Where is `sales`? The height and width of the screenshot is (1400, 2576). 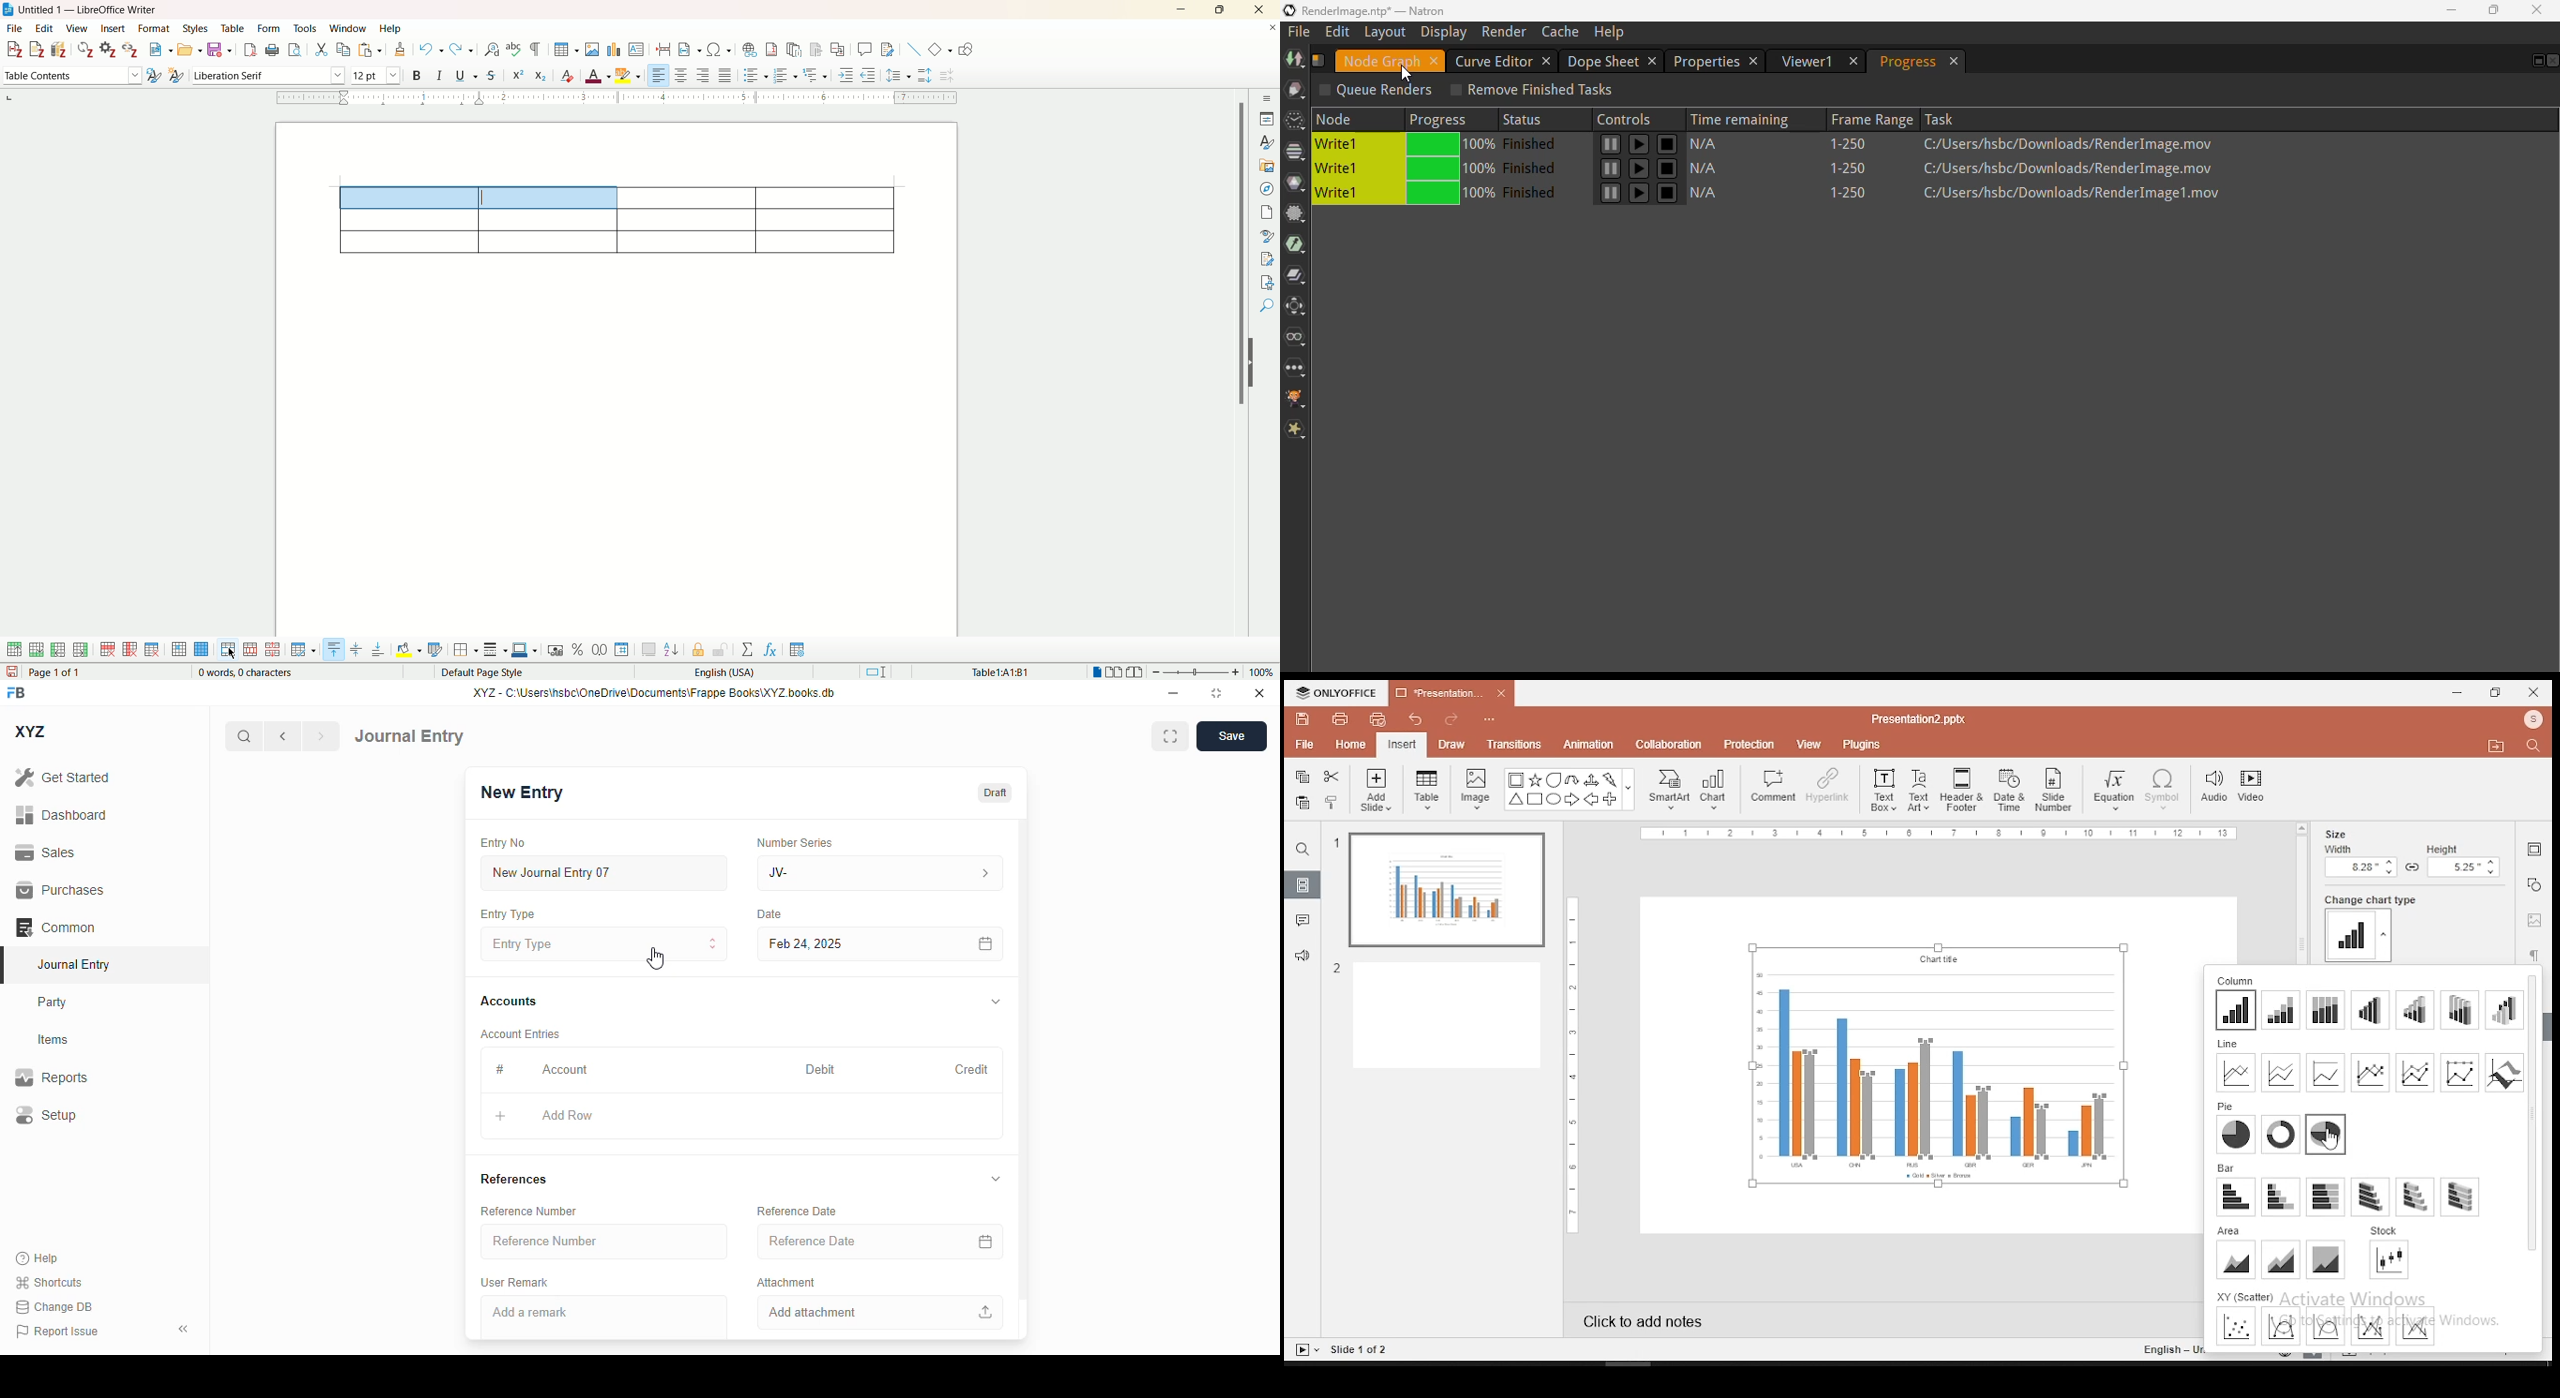
sales is located at coordinates (45, 853).